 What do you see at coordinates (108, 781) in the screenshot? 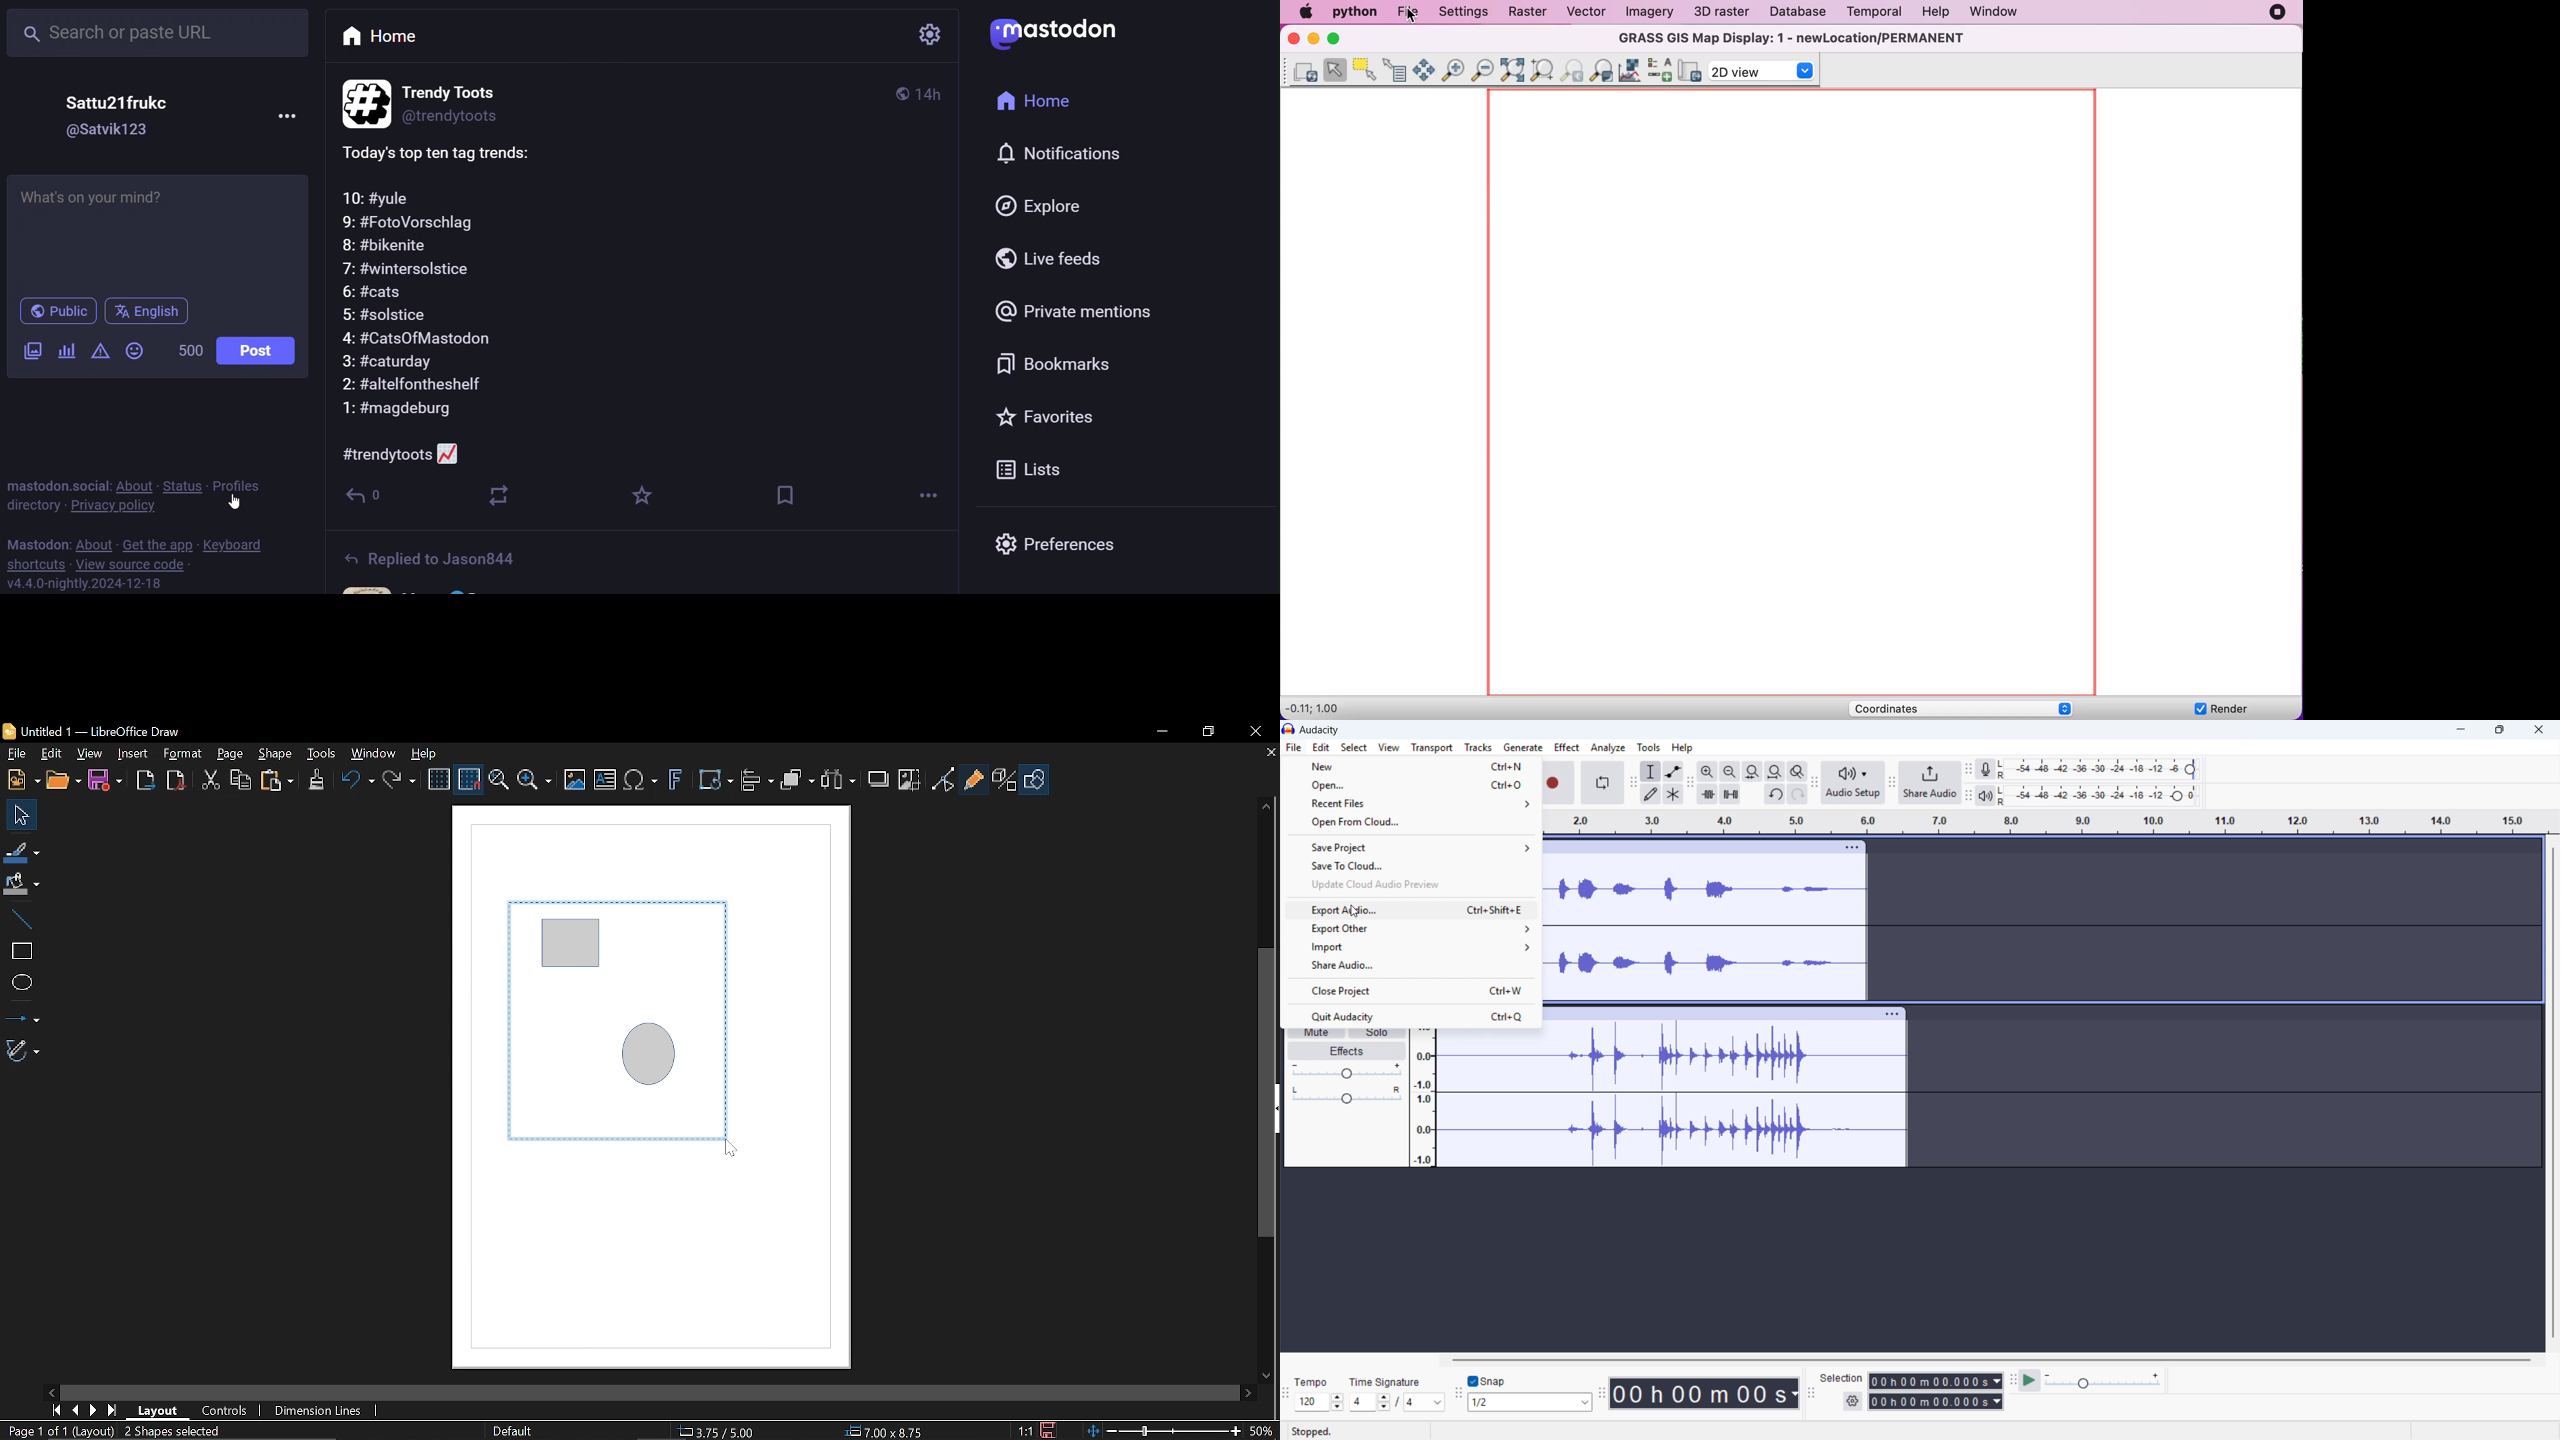
I see `Save` at bounding box center [108, 781].